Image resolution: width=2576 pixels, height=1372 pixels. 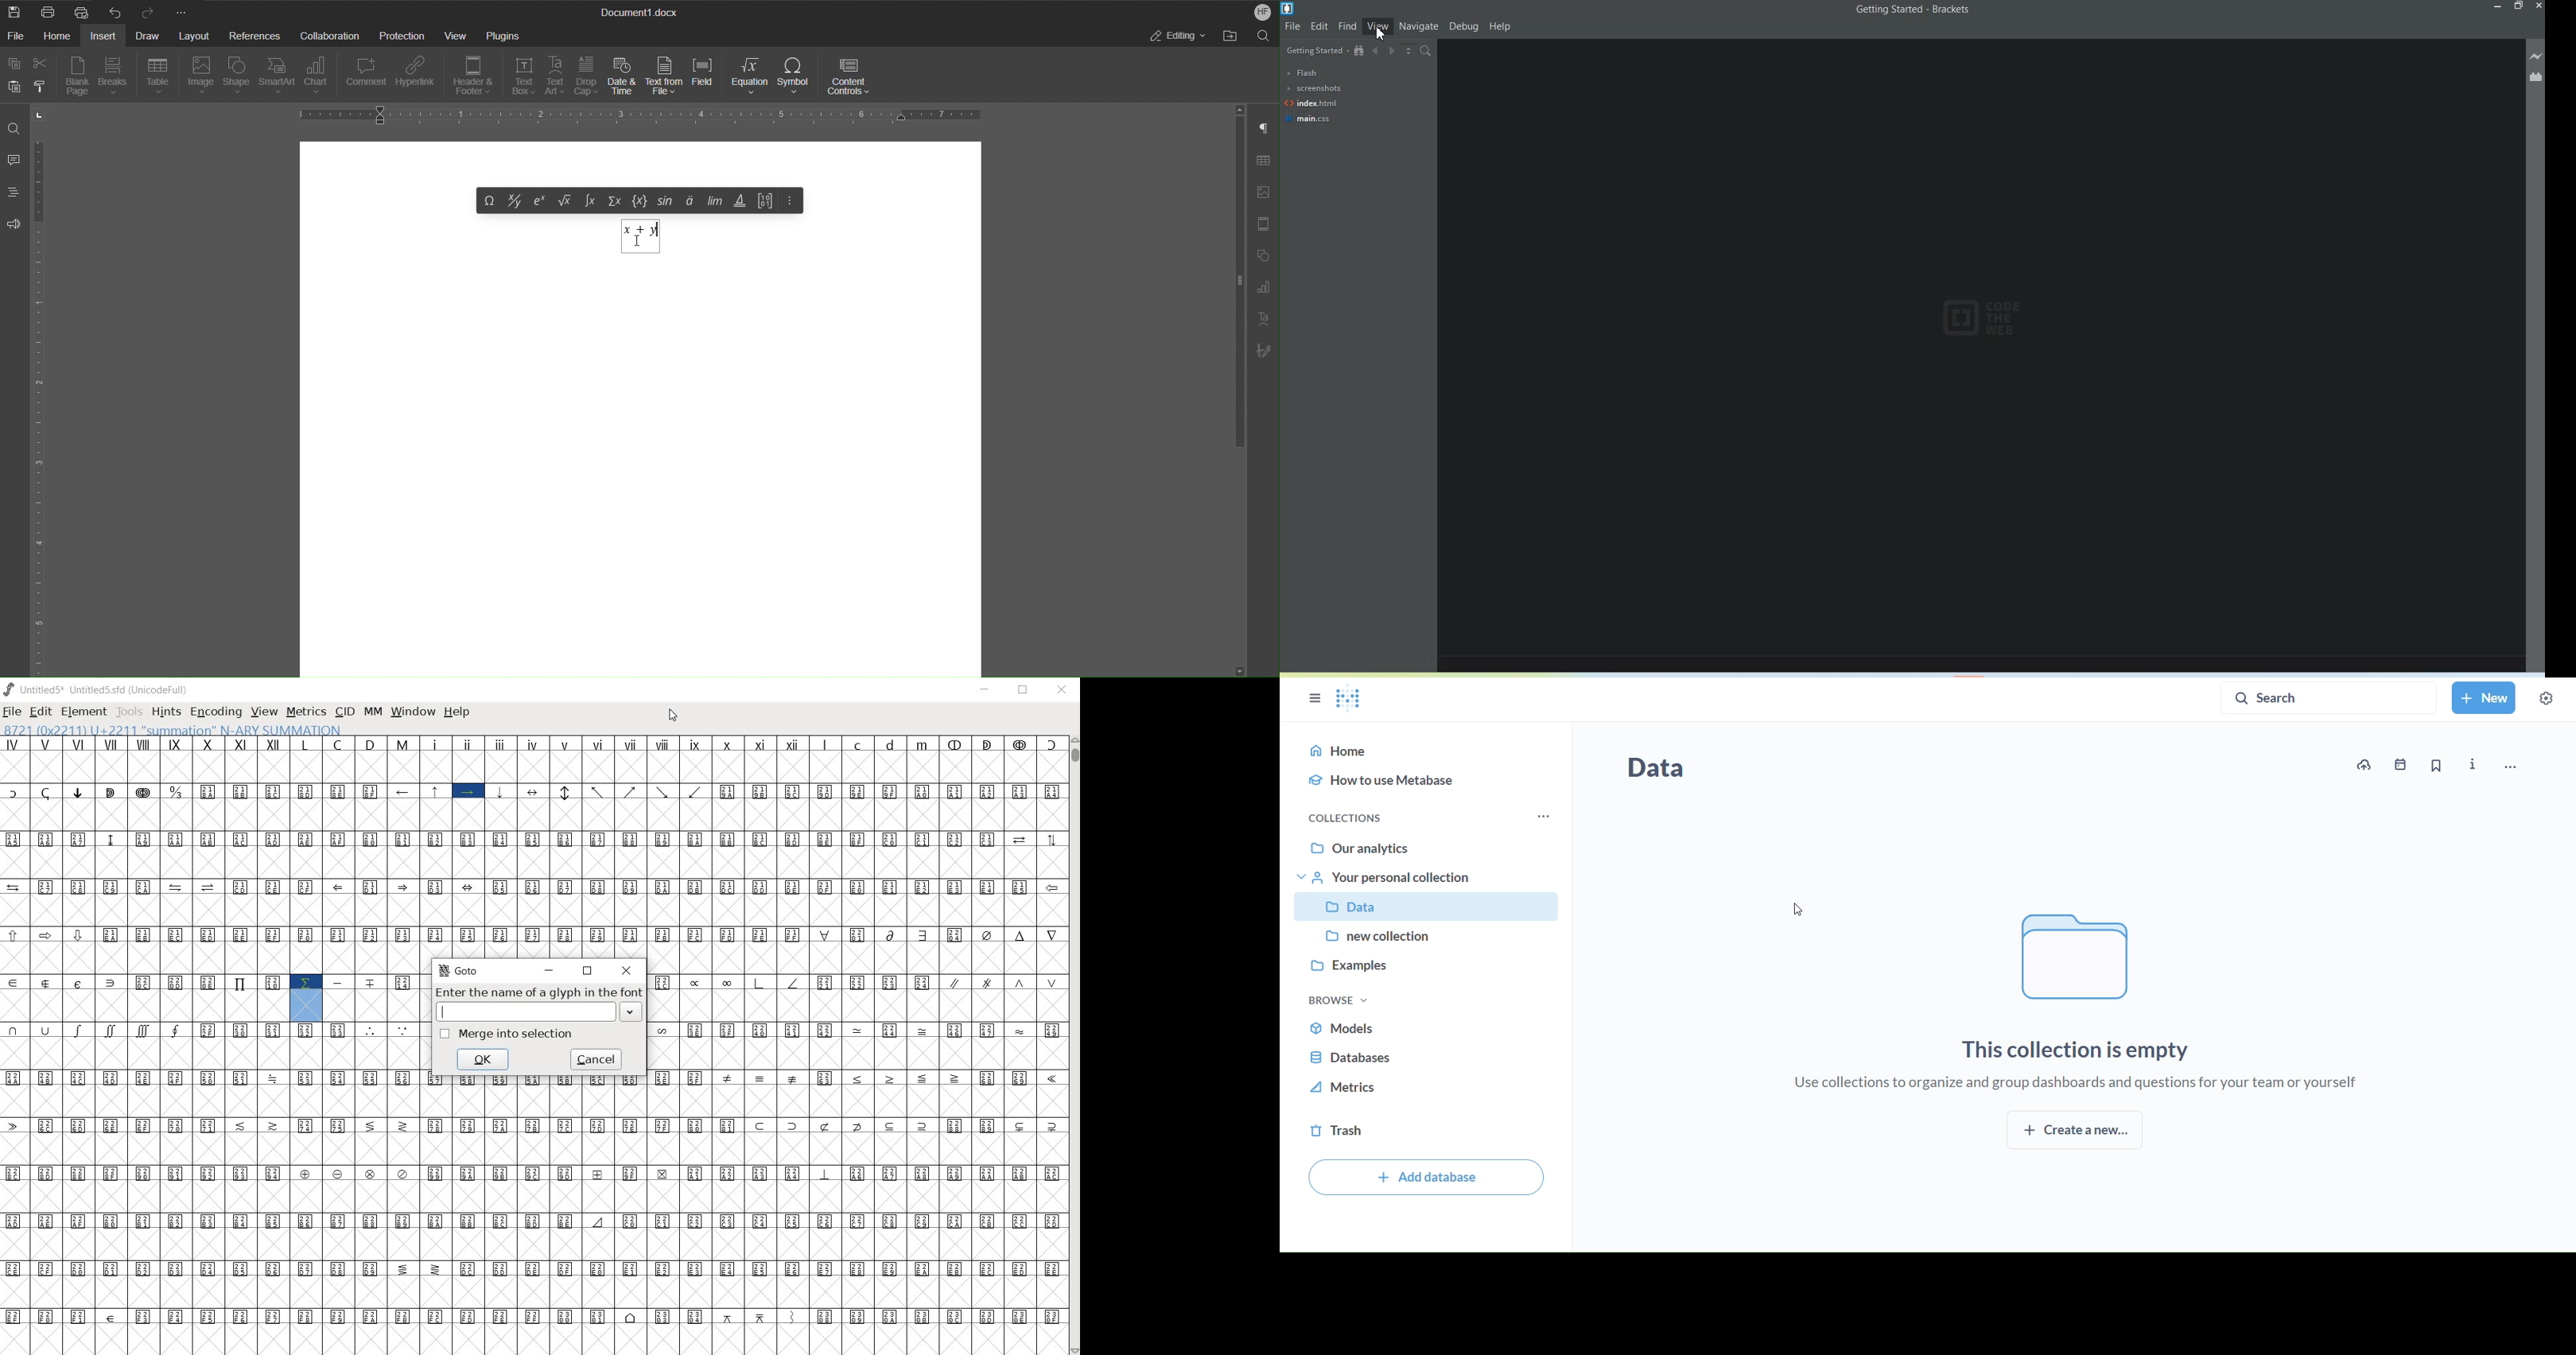 I want to click on HINTS, so click(x=166, y=713).